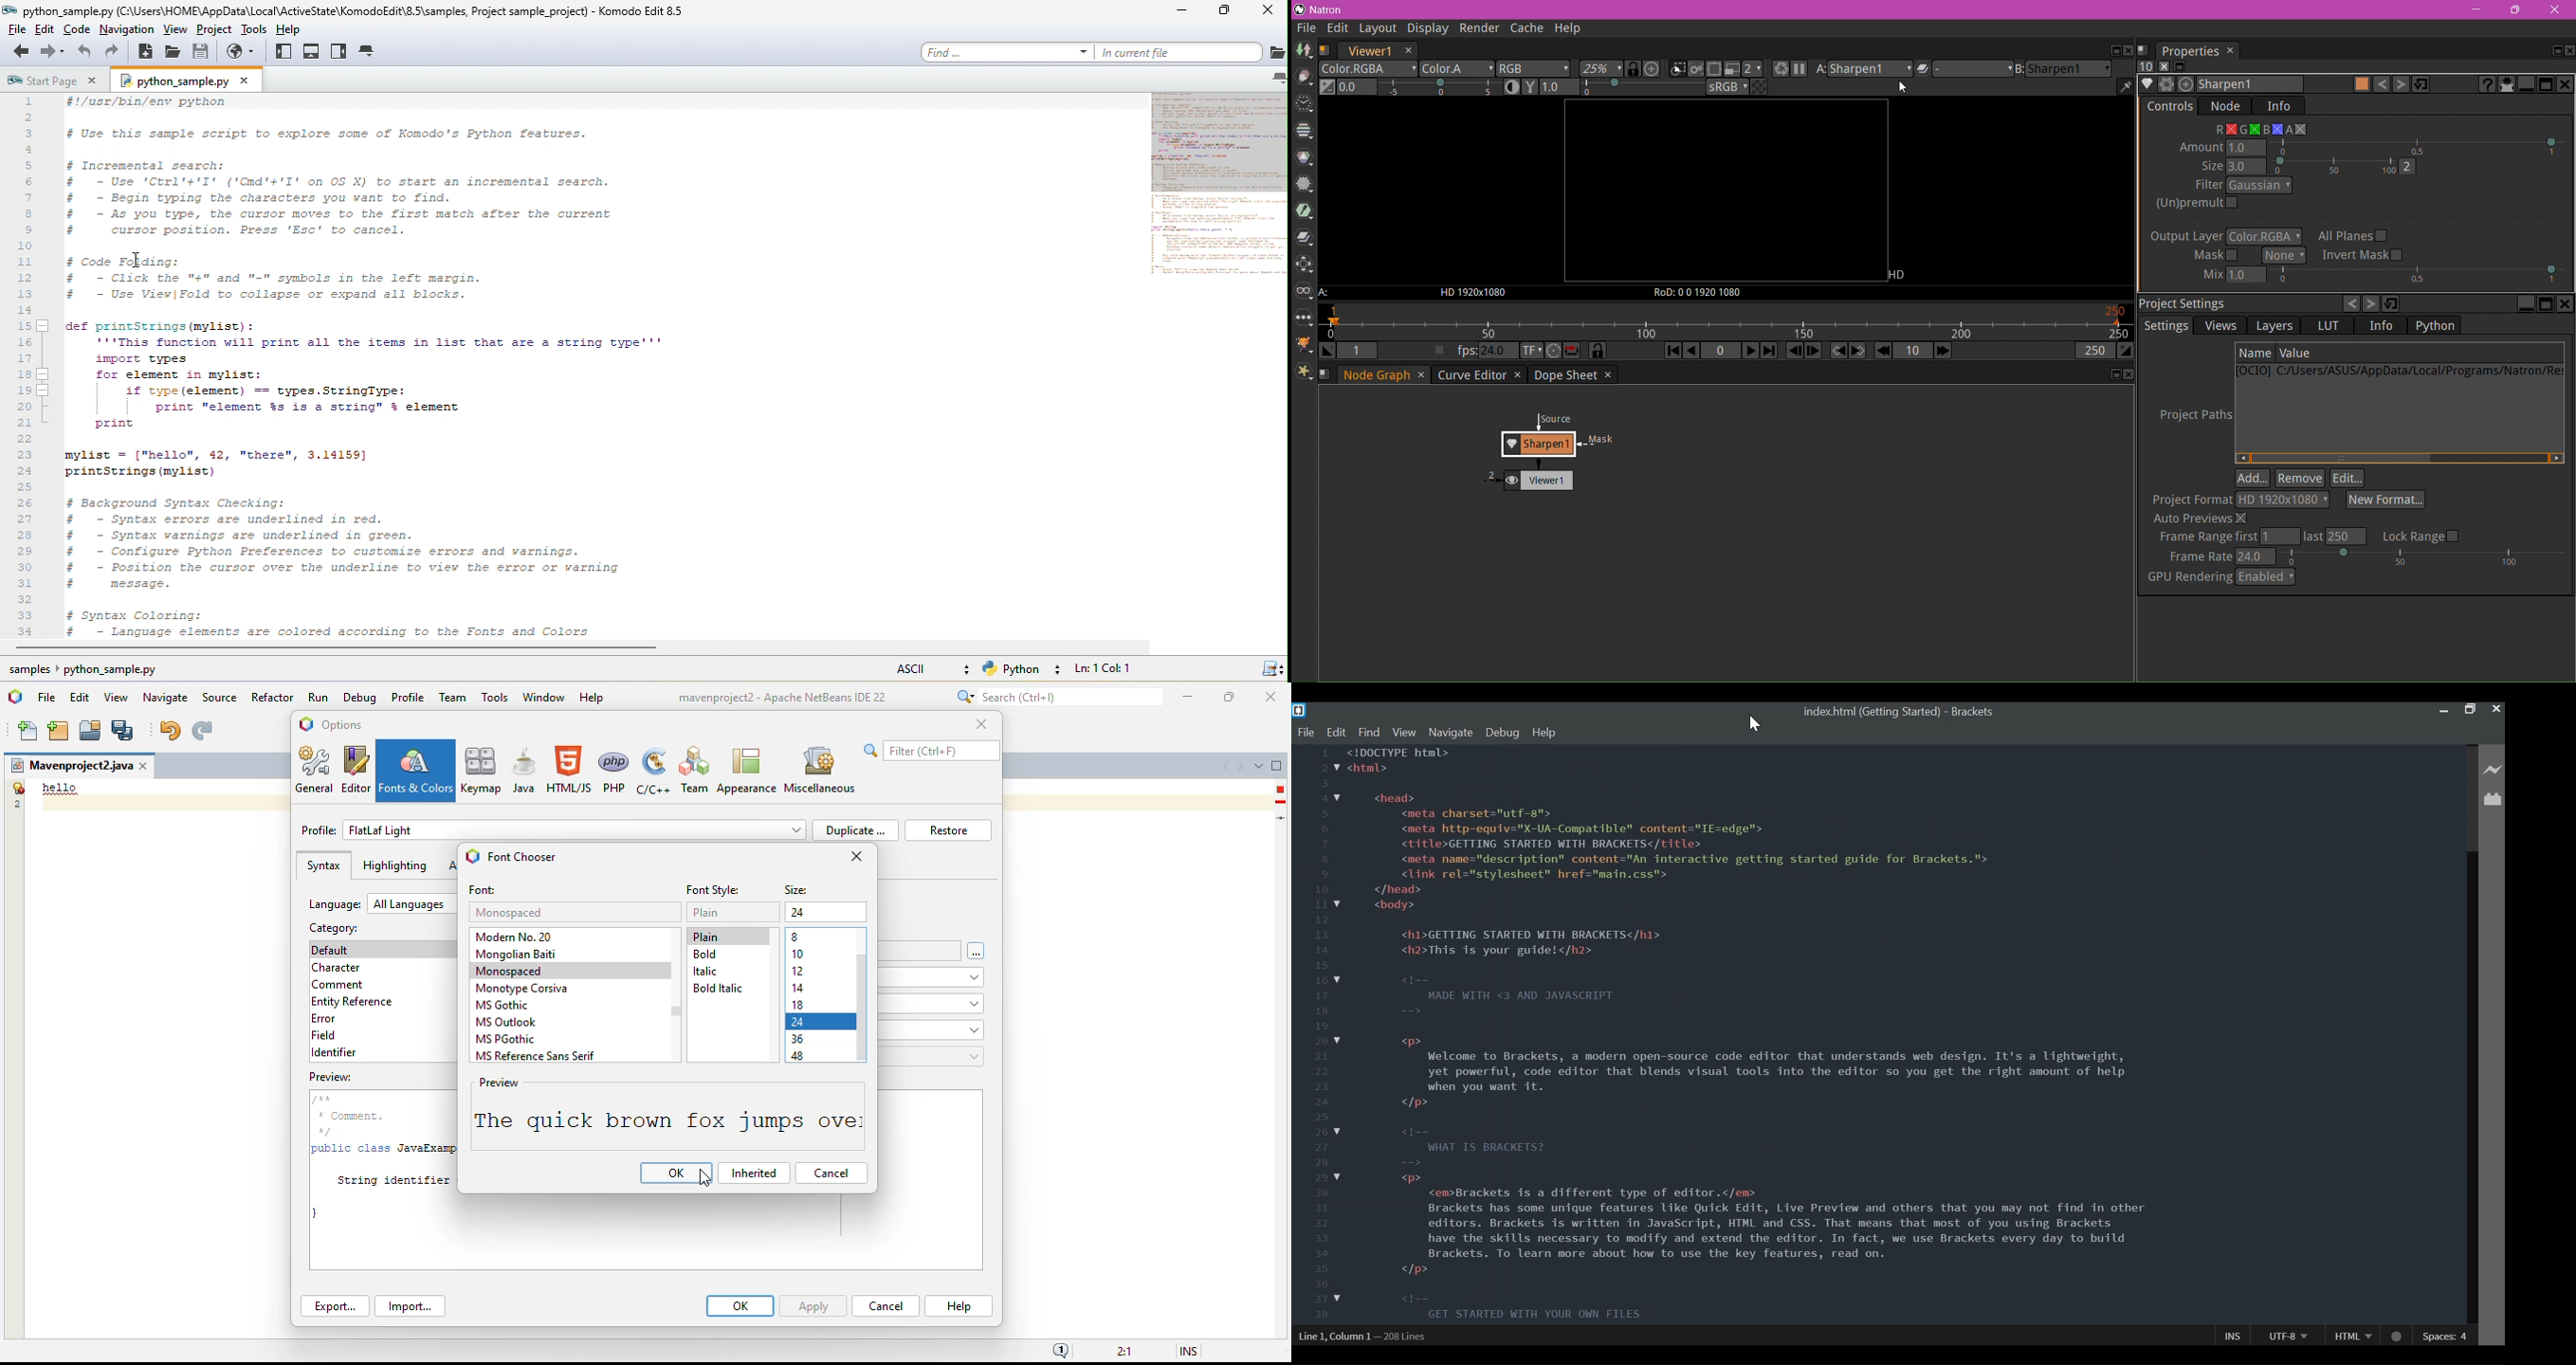 The width and height of the screenshot is (2576, 1372). What do you see at coordinates (1328, 351) in the screenshot?
I see `Set the playback in point at the current frame` at bounding box center [1328, 351].